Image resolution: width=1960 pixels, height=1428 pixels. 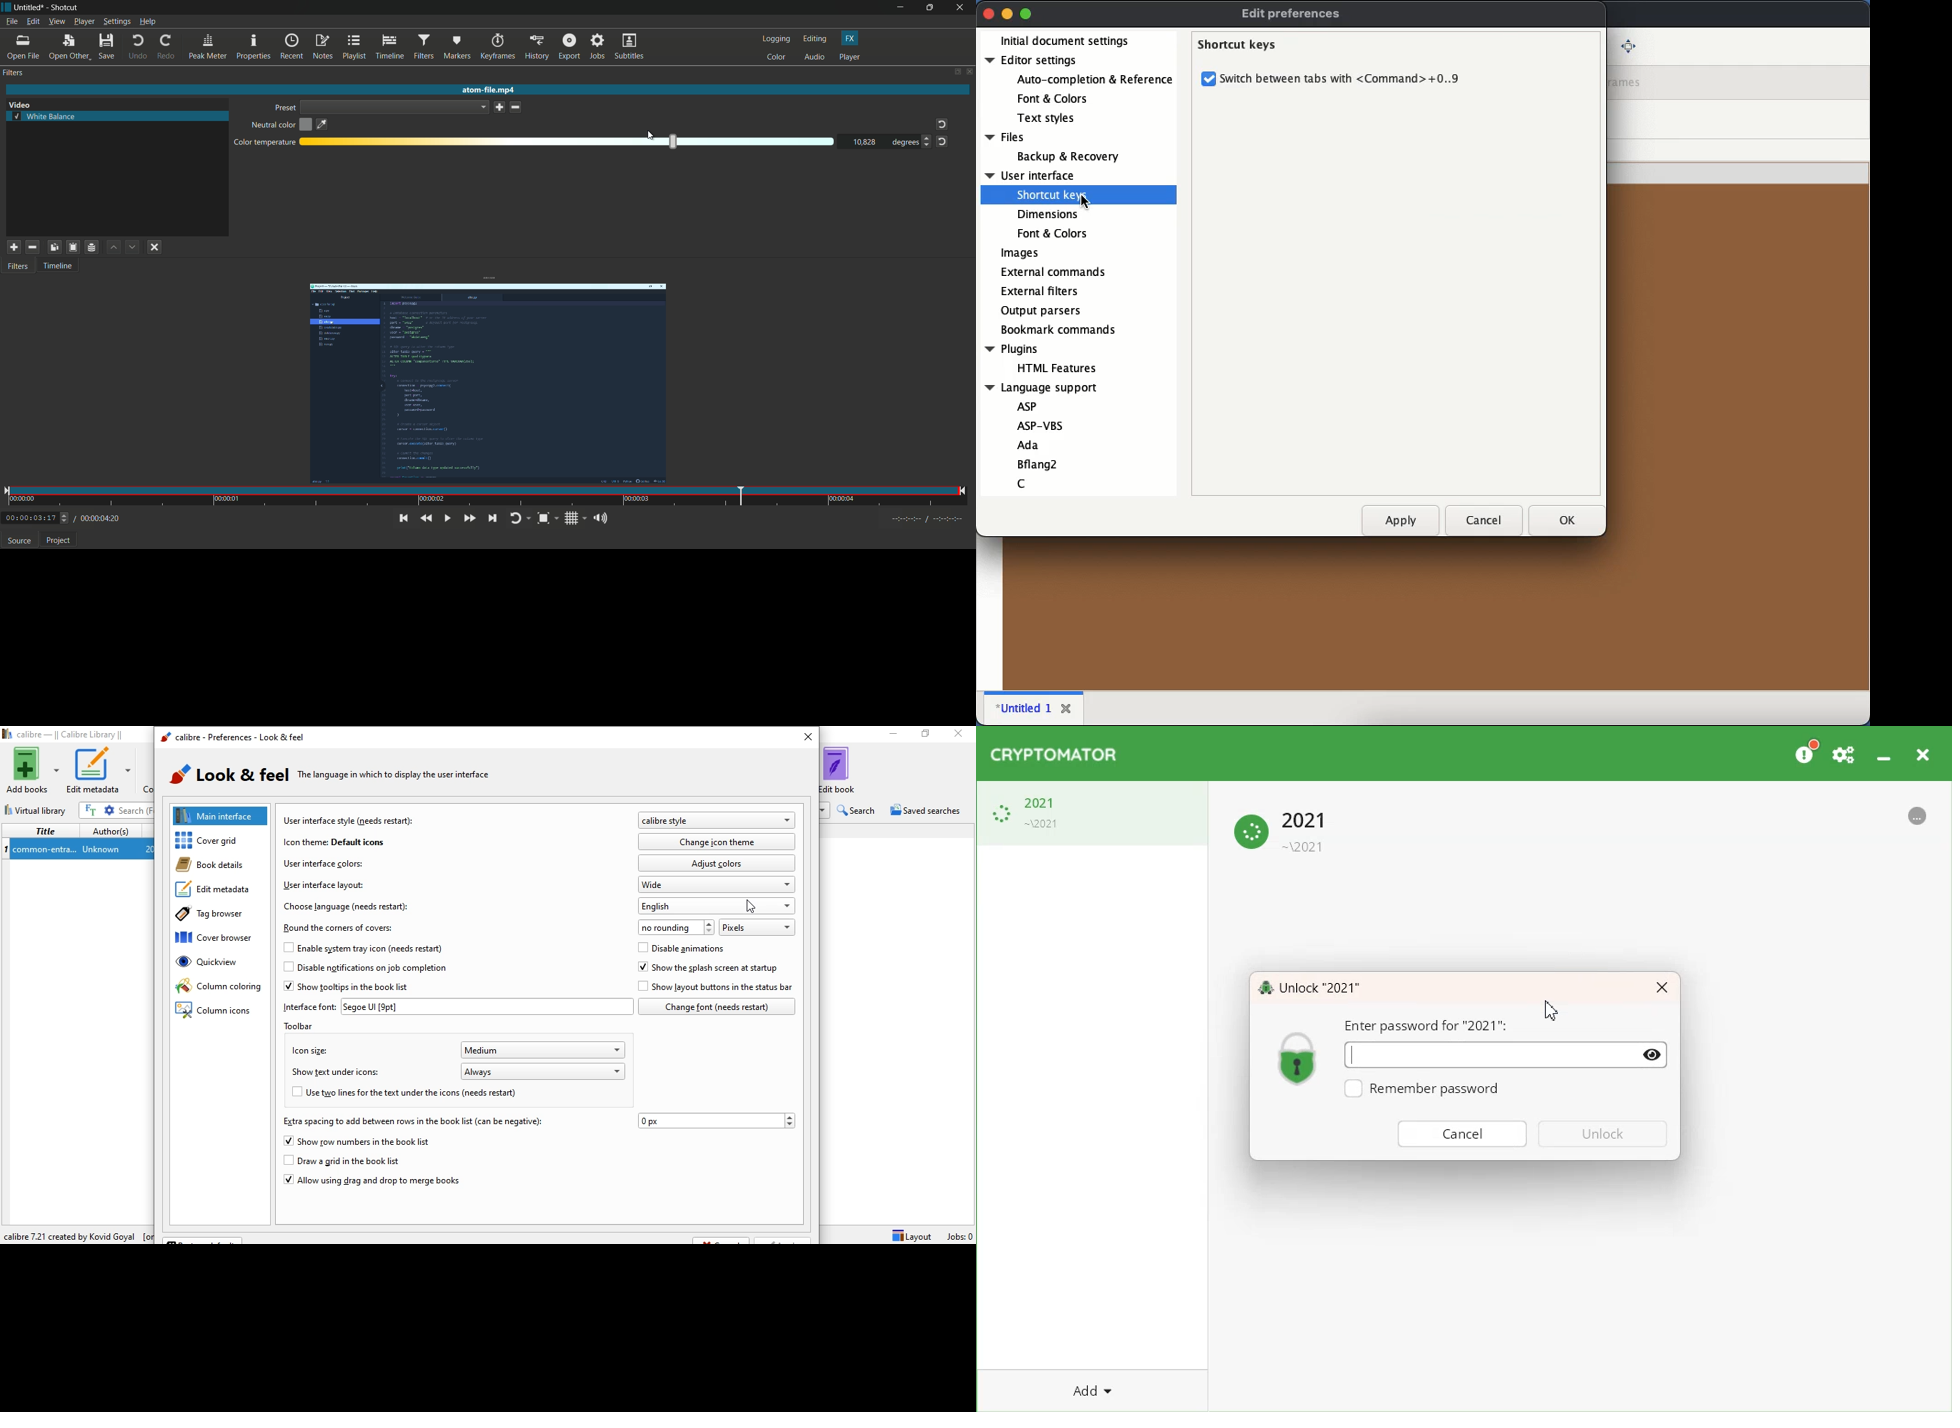 What do you see at coordinates (307, 1050) in the screenshot?
I see `icon size` at bounding box center [307, 1050].